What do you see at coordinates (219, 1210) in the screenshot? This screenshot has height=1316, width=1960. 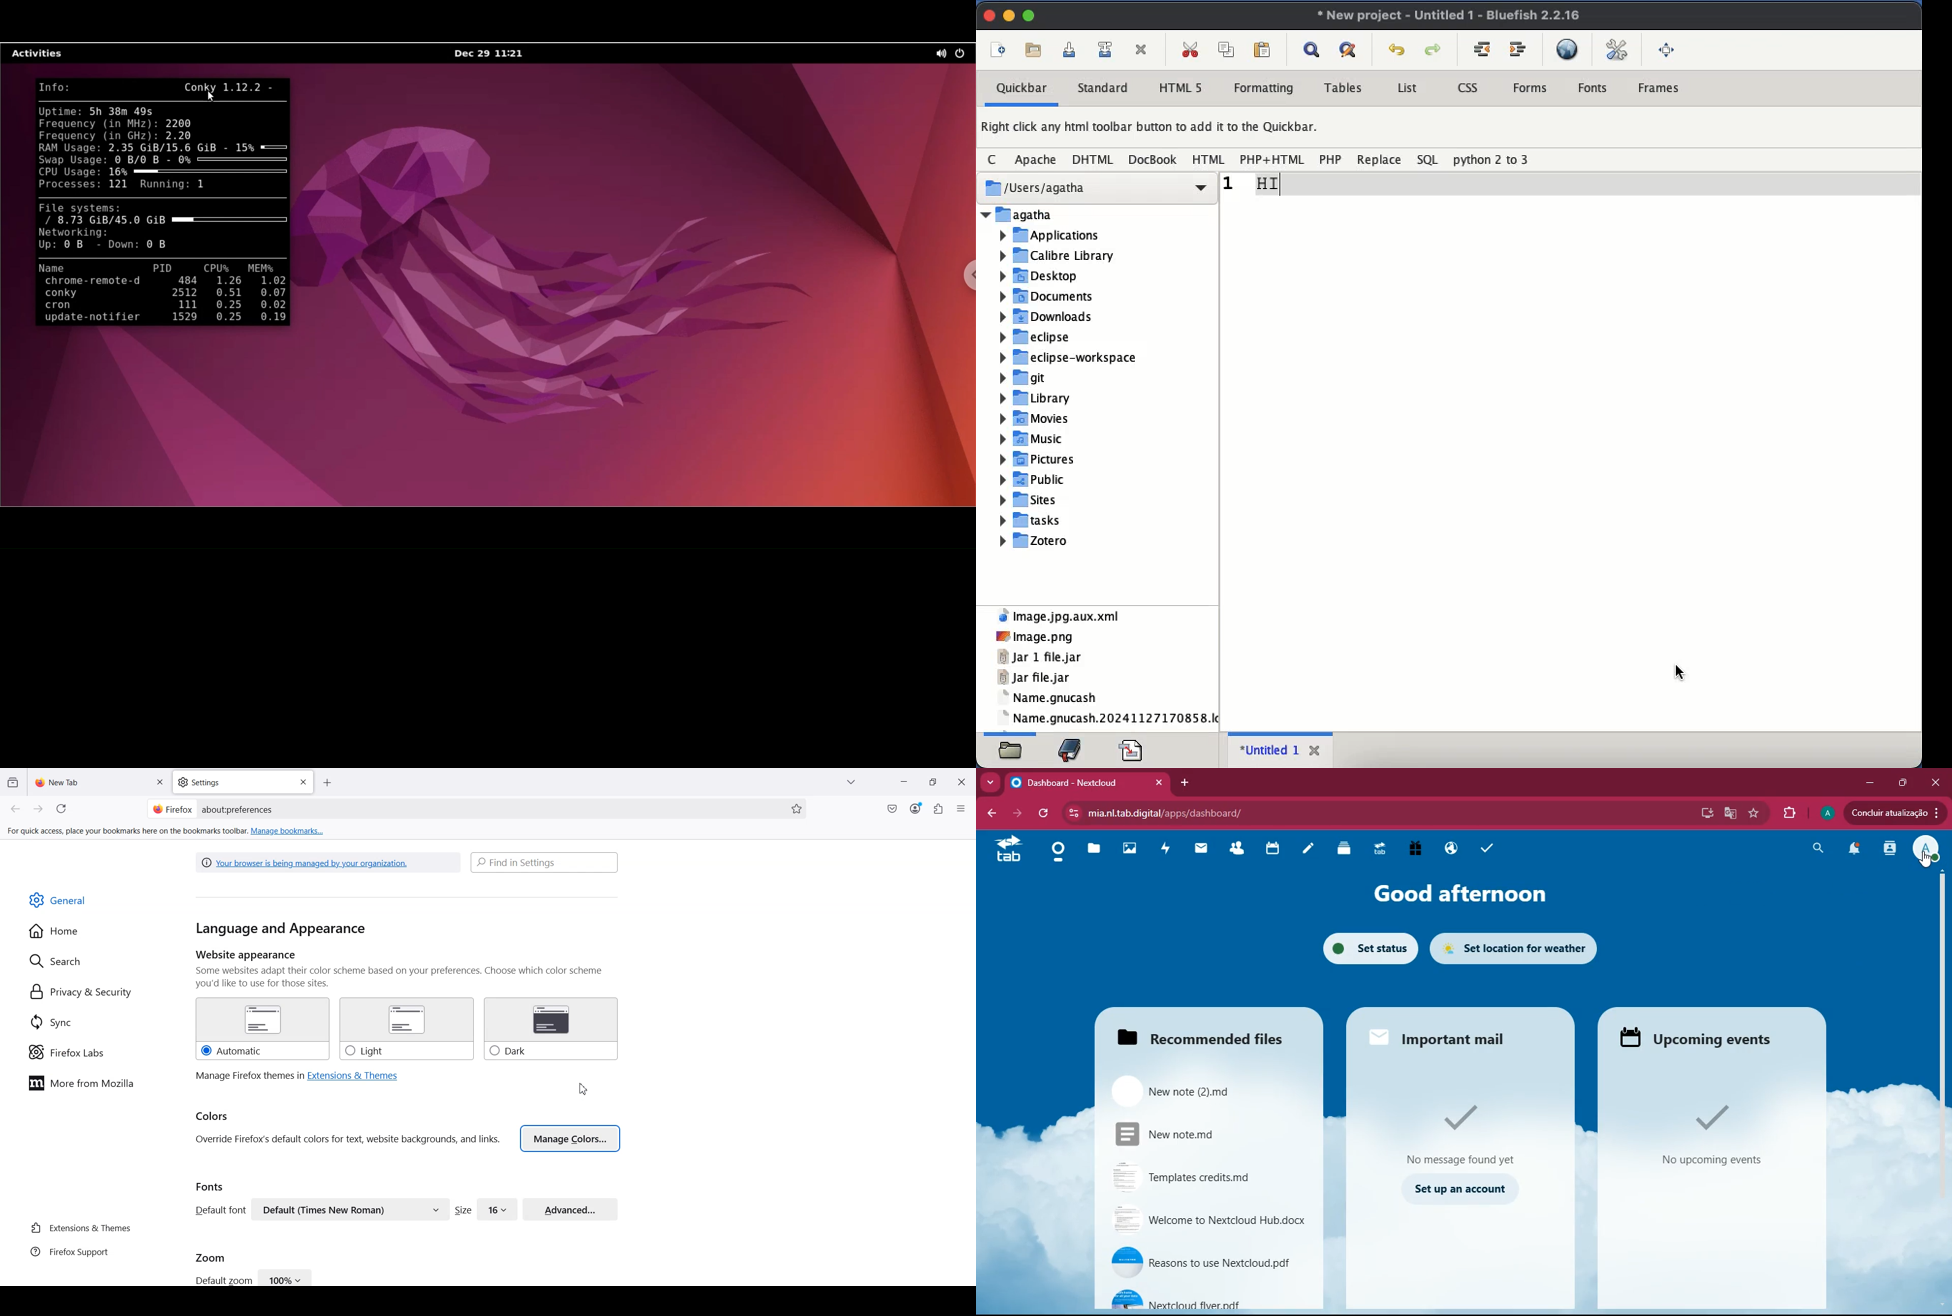 I see `Default font` at bounding box center [219, 1210].